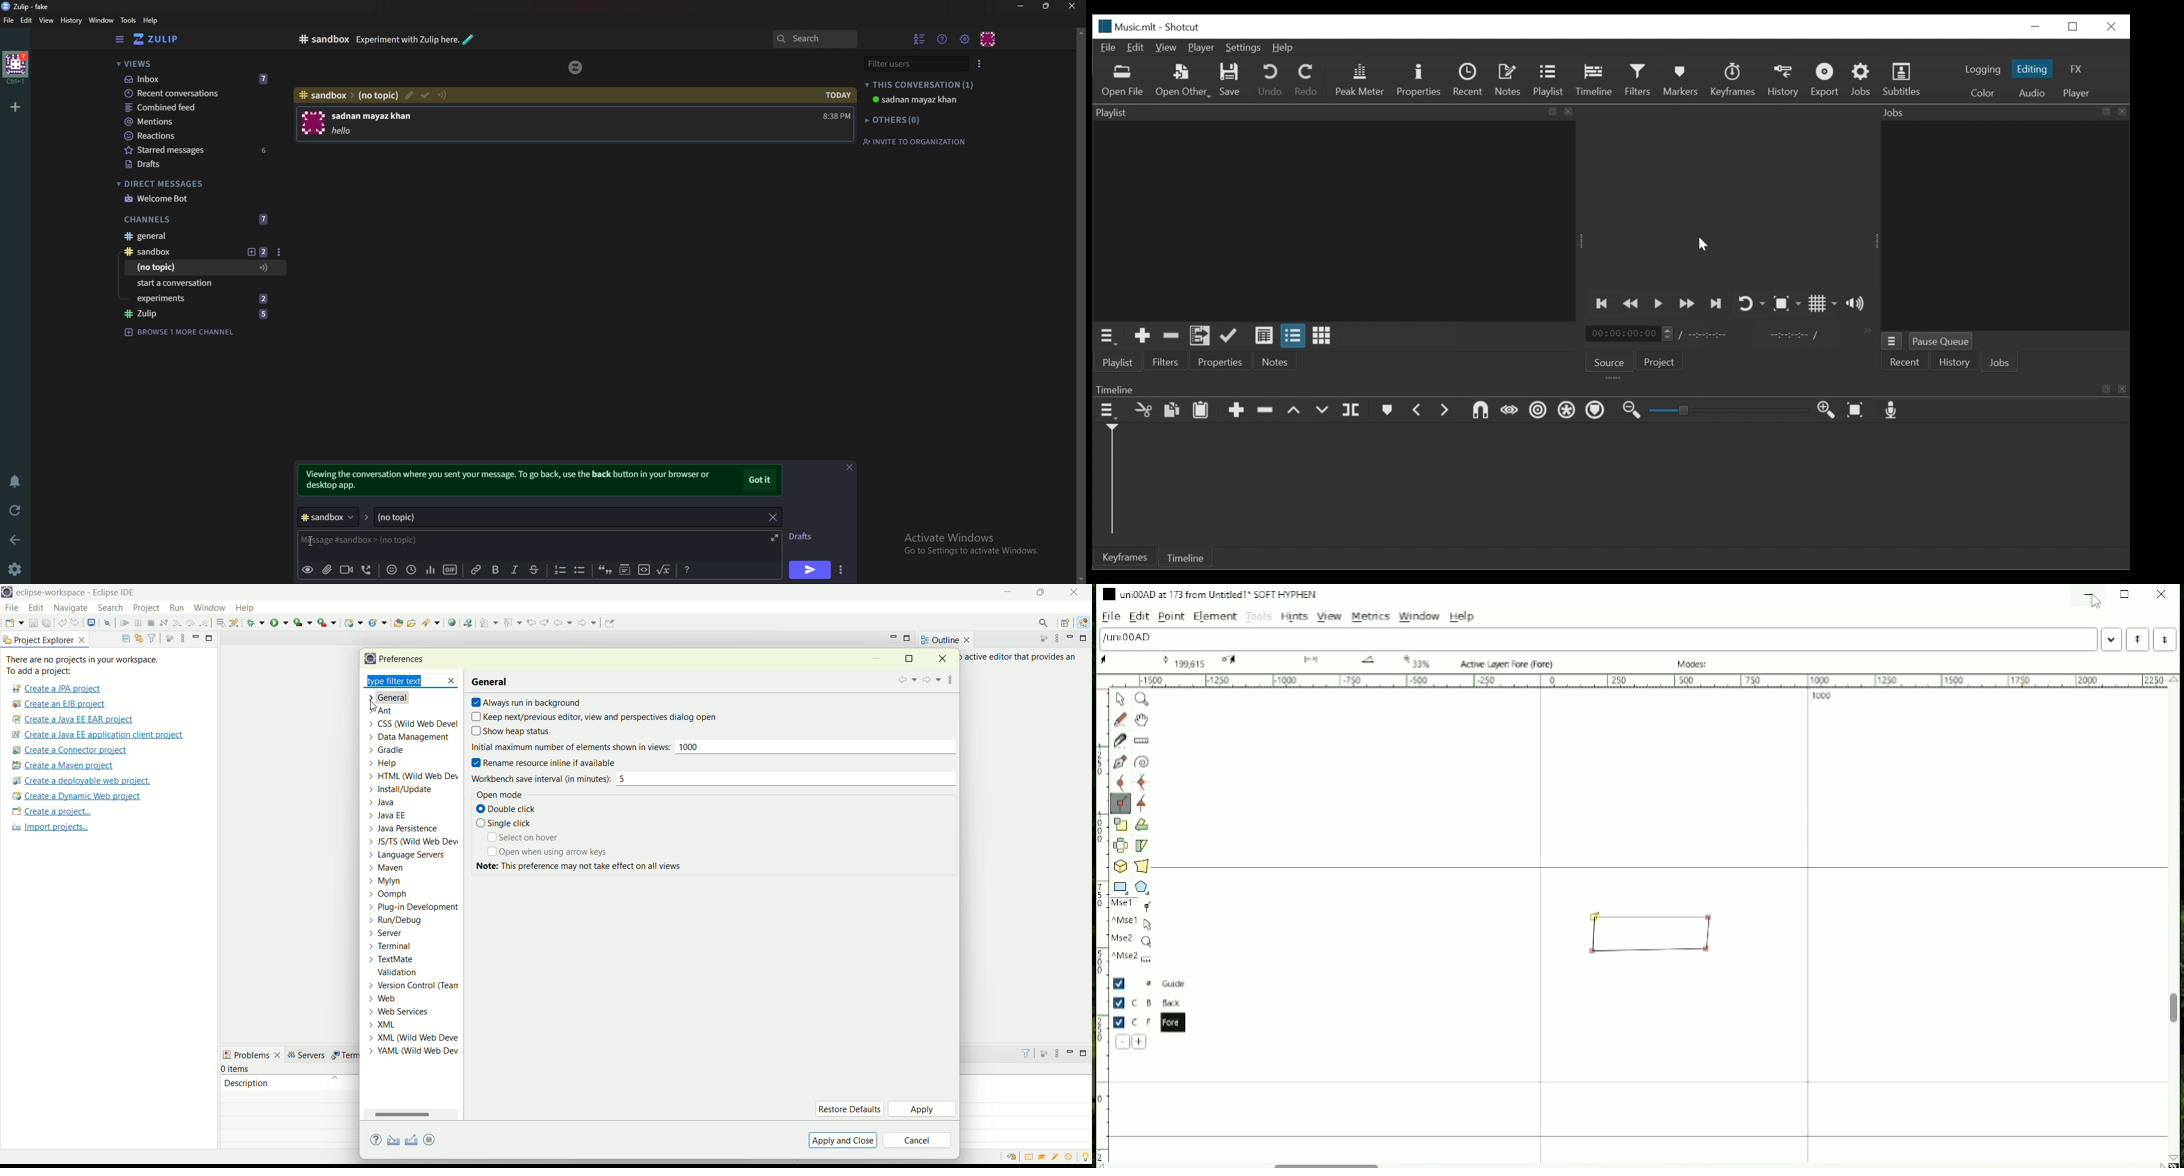  Describe the element at coordinates (2032, 93) in the screenshot. I see `Audio` at that location.